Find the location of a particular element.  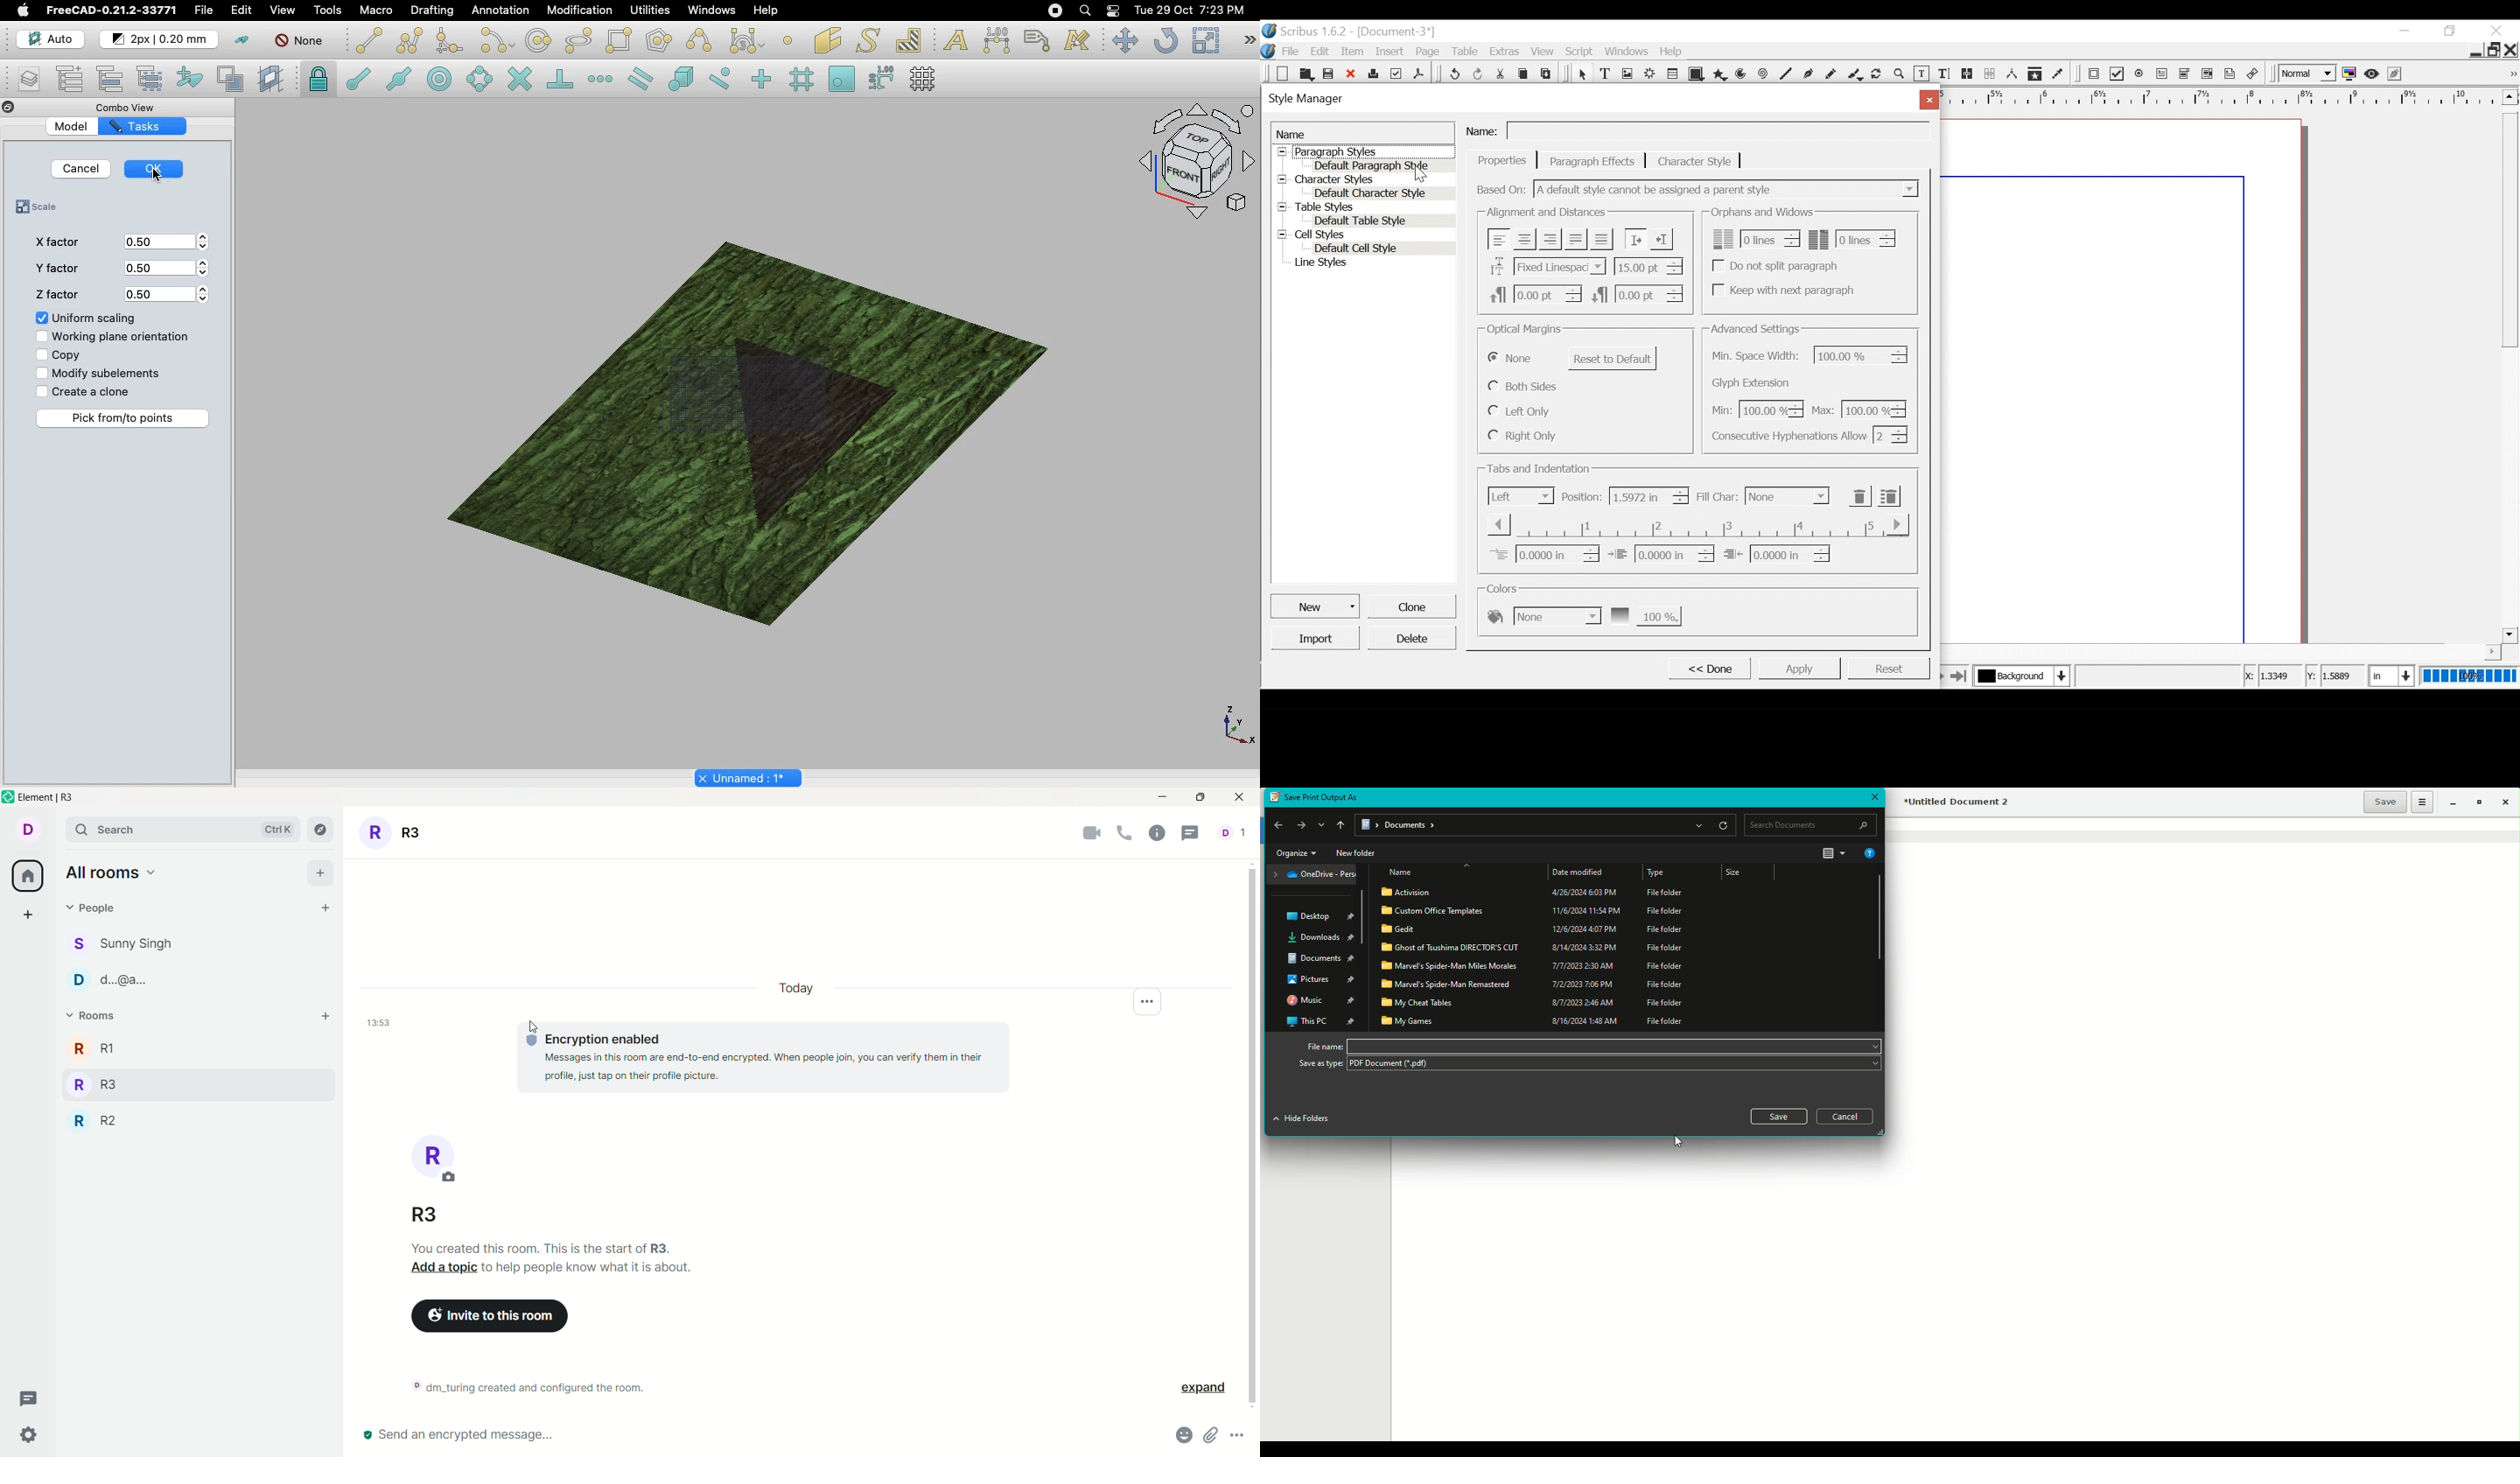

Close is located at coordinates (2498, 31).